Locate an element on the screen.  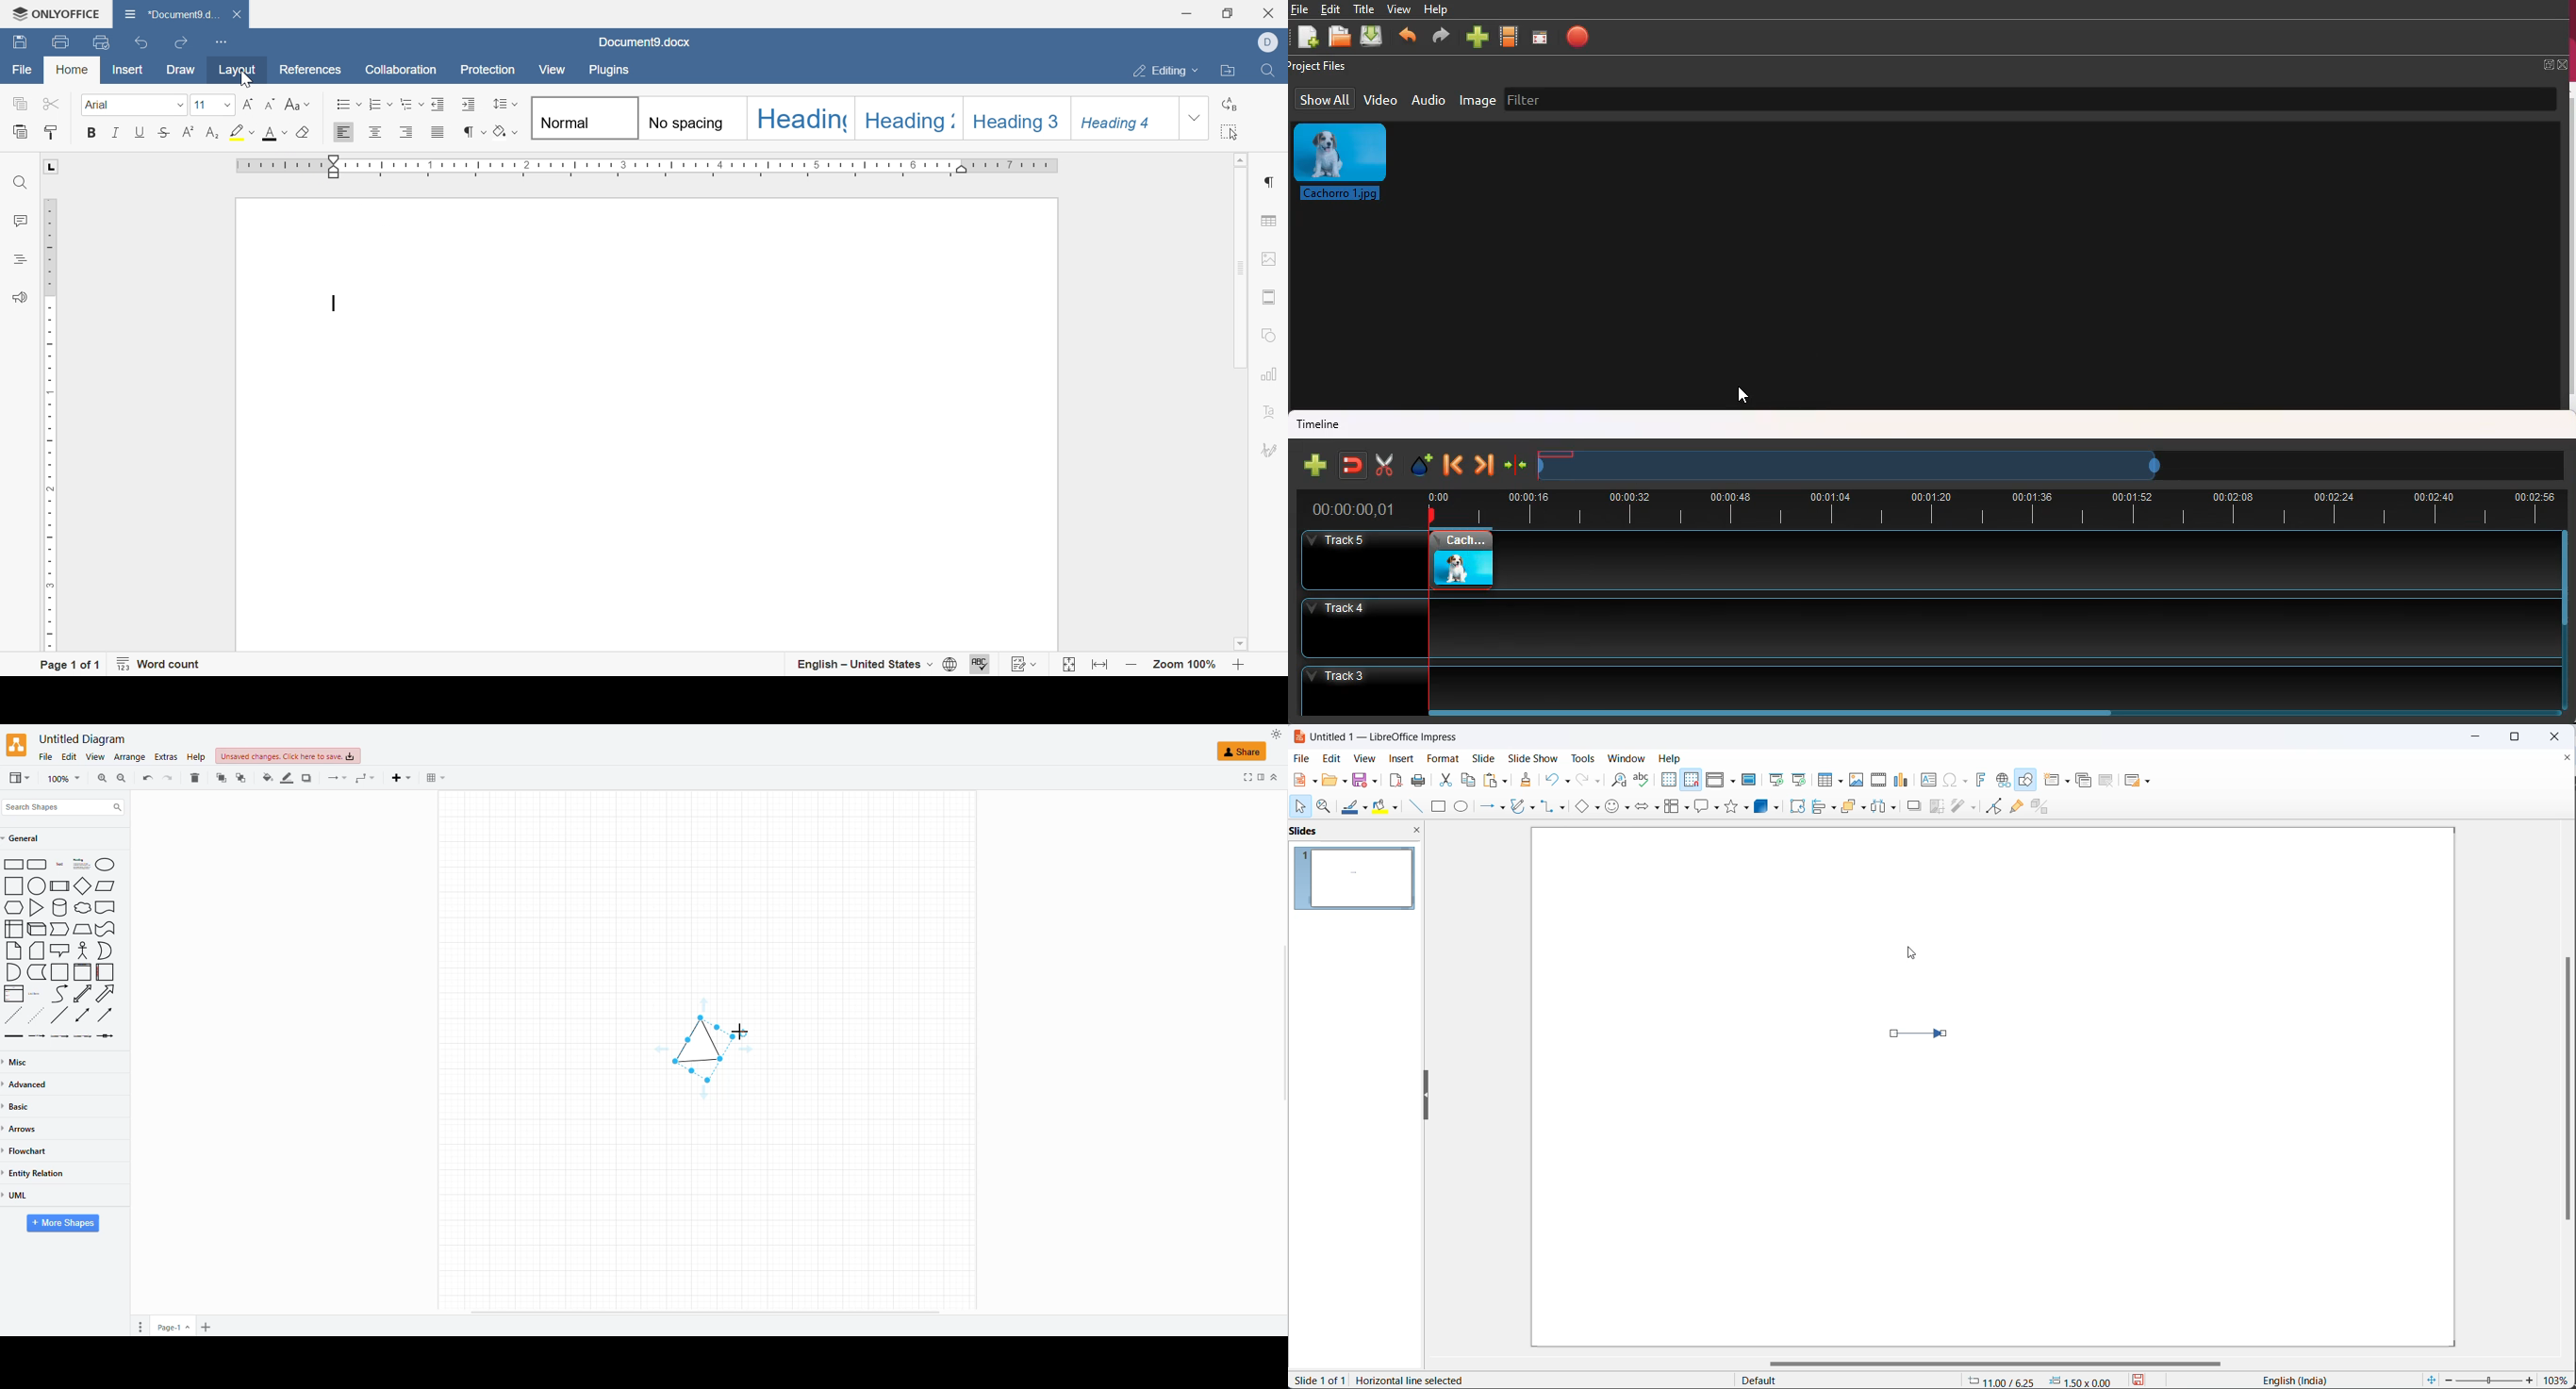
effect is located at coordinates (1420, 464).